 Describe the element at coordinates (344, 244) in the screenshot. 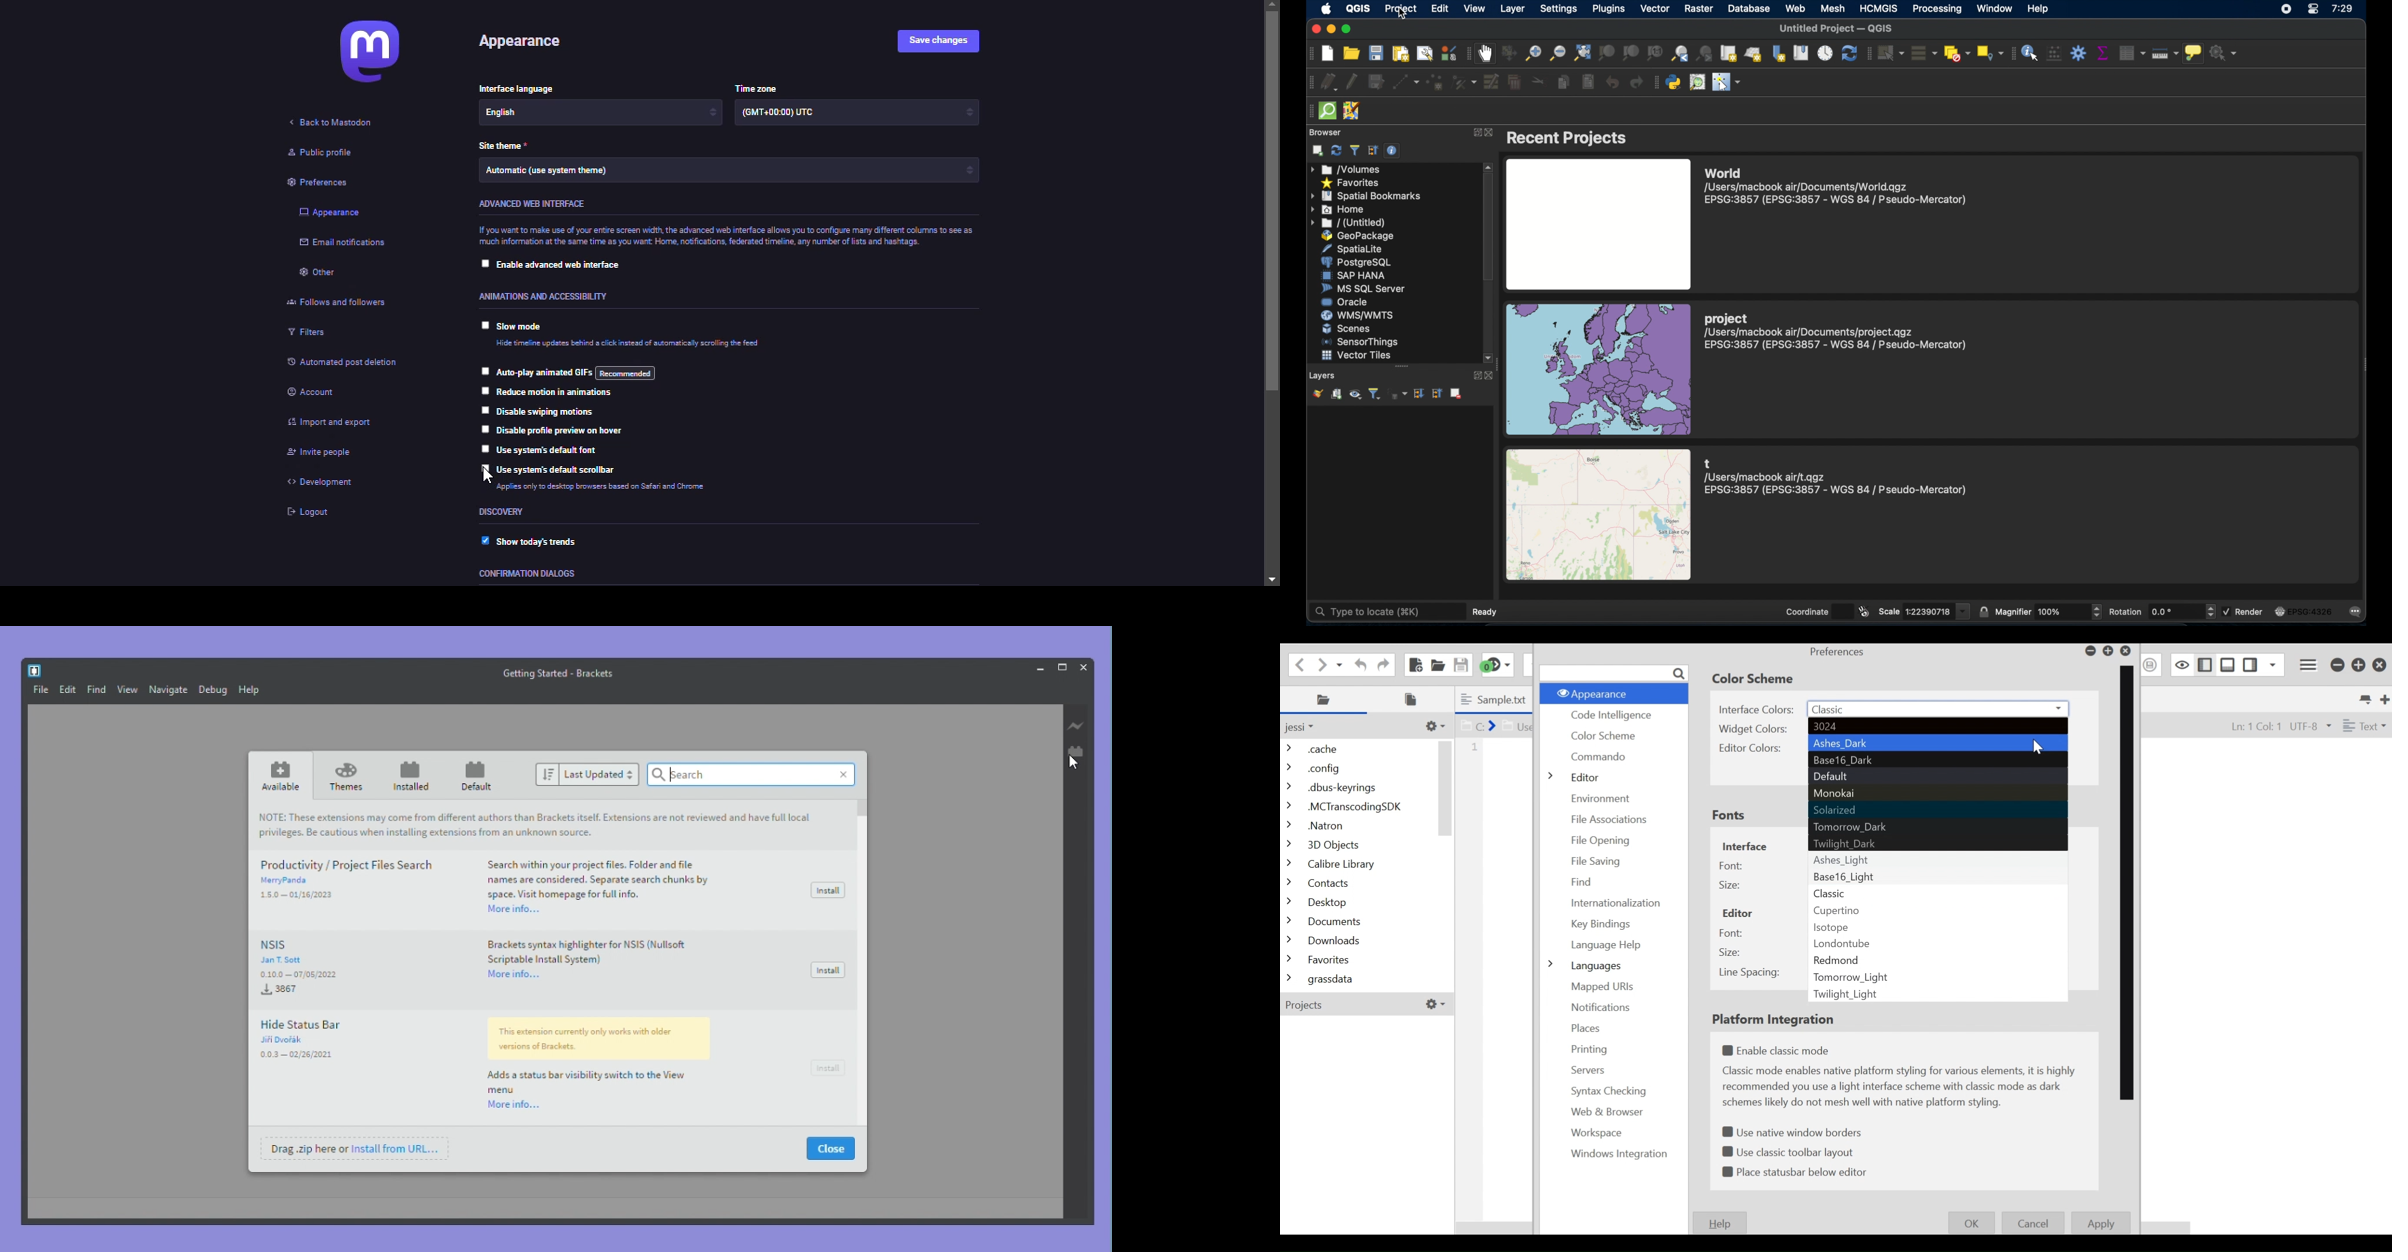

I see `email notifications` at that location.